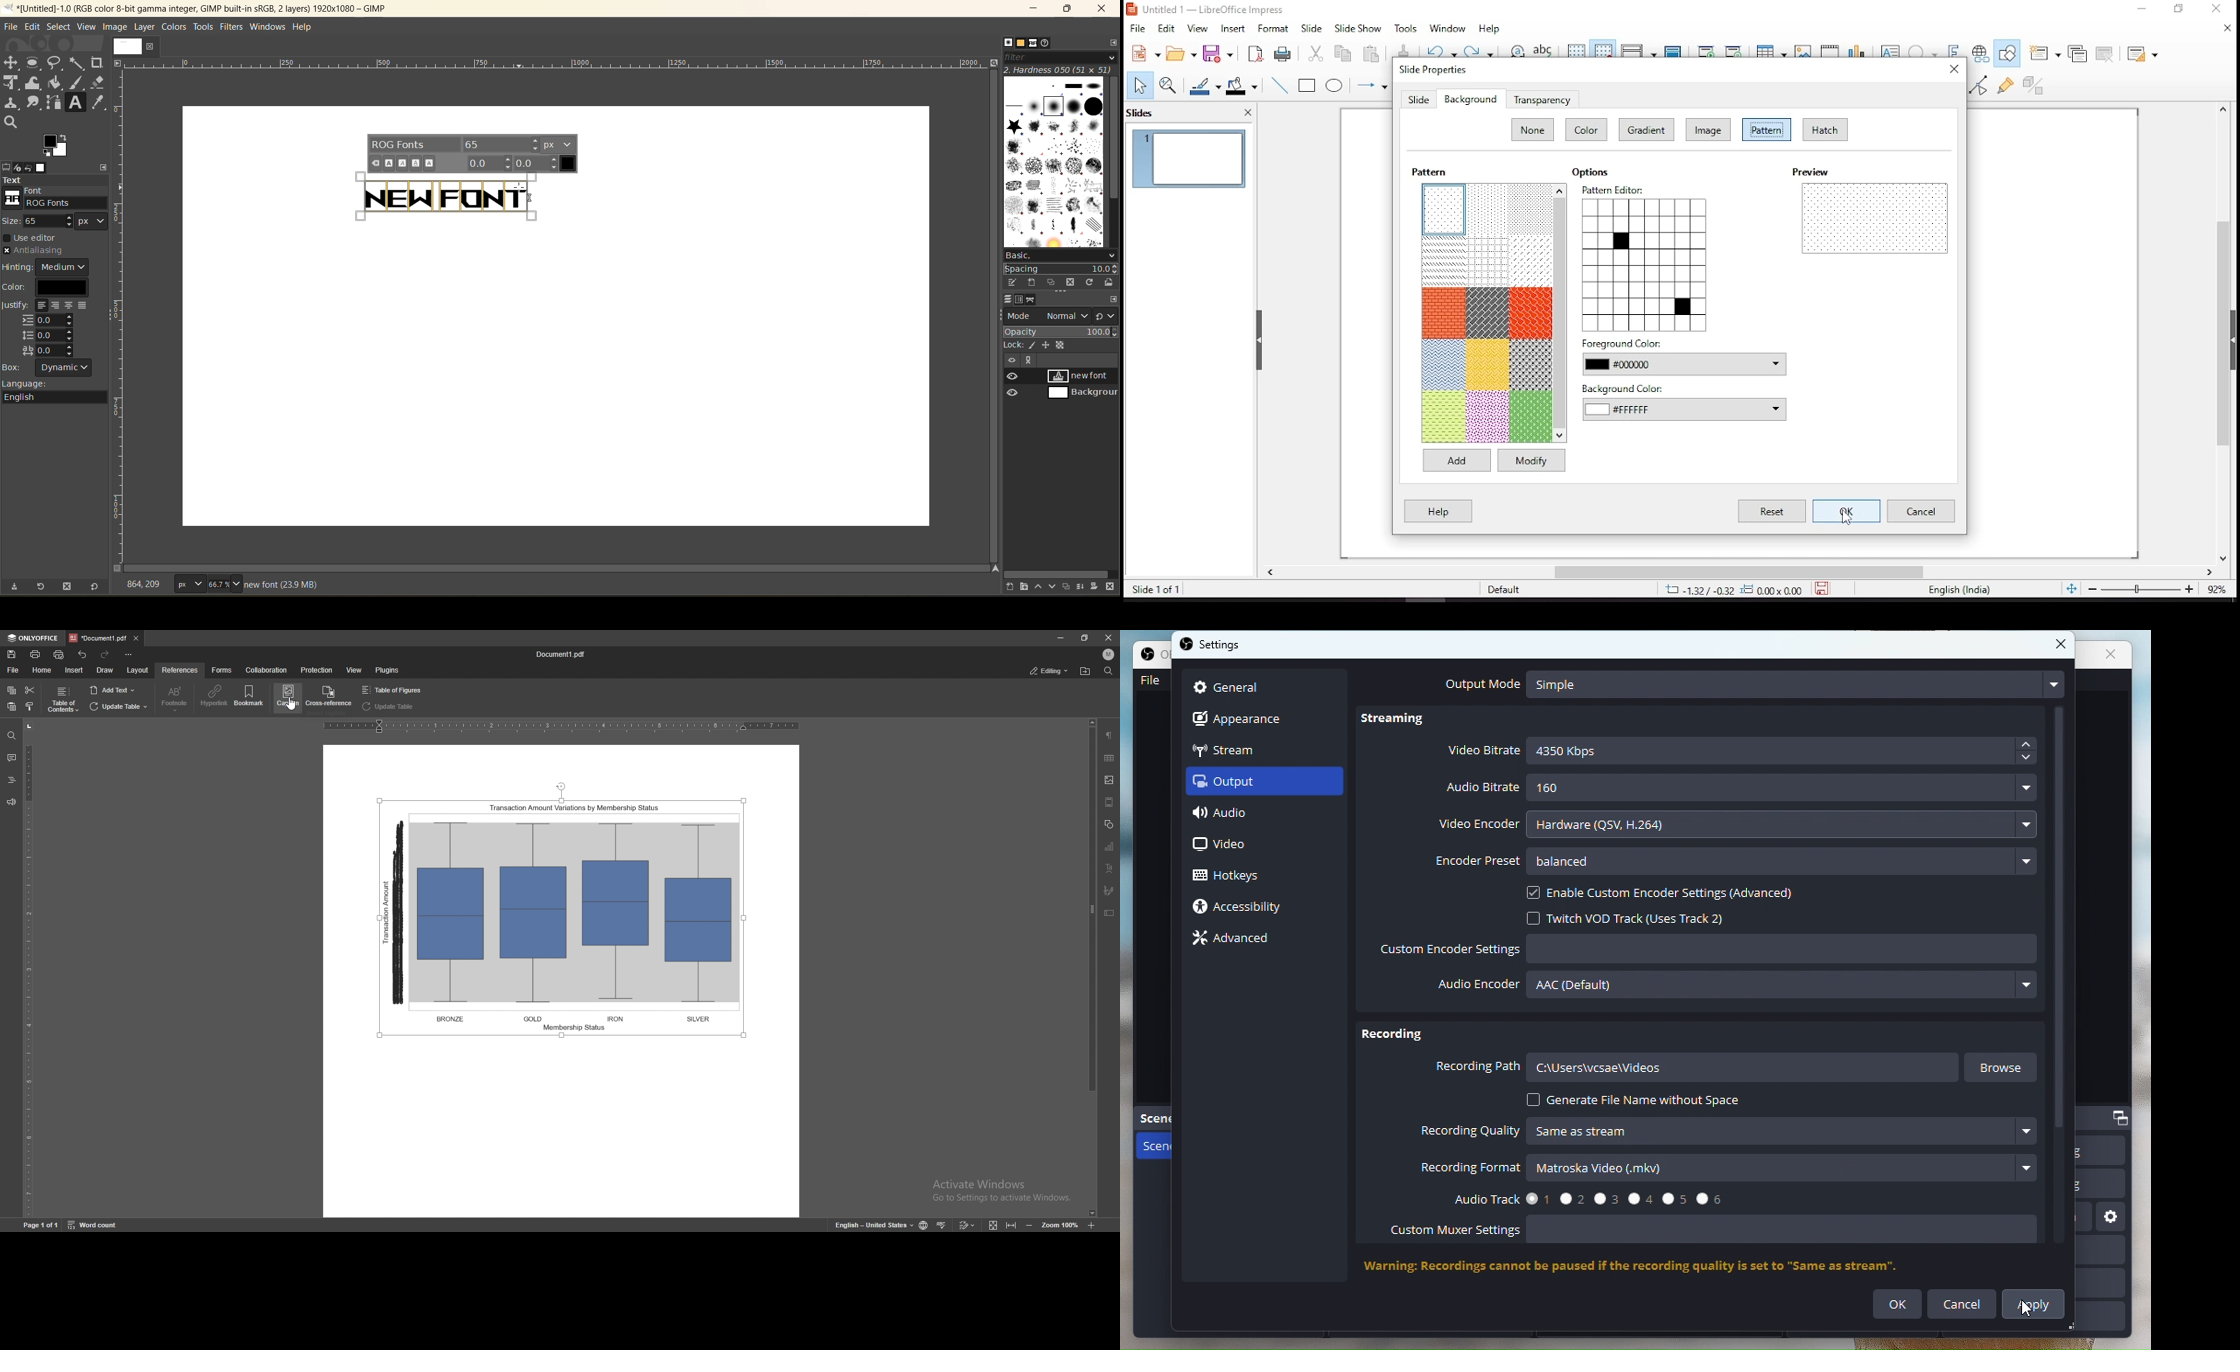 The image size is (2240, 1372). What do you see at coordinates (1962, 1304) in the screenshot?
I see `Cancel` at bounding box center [1962, 1304].